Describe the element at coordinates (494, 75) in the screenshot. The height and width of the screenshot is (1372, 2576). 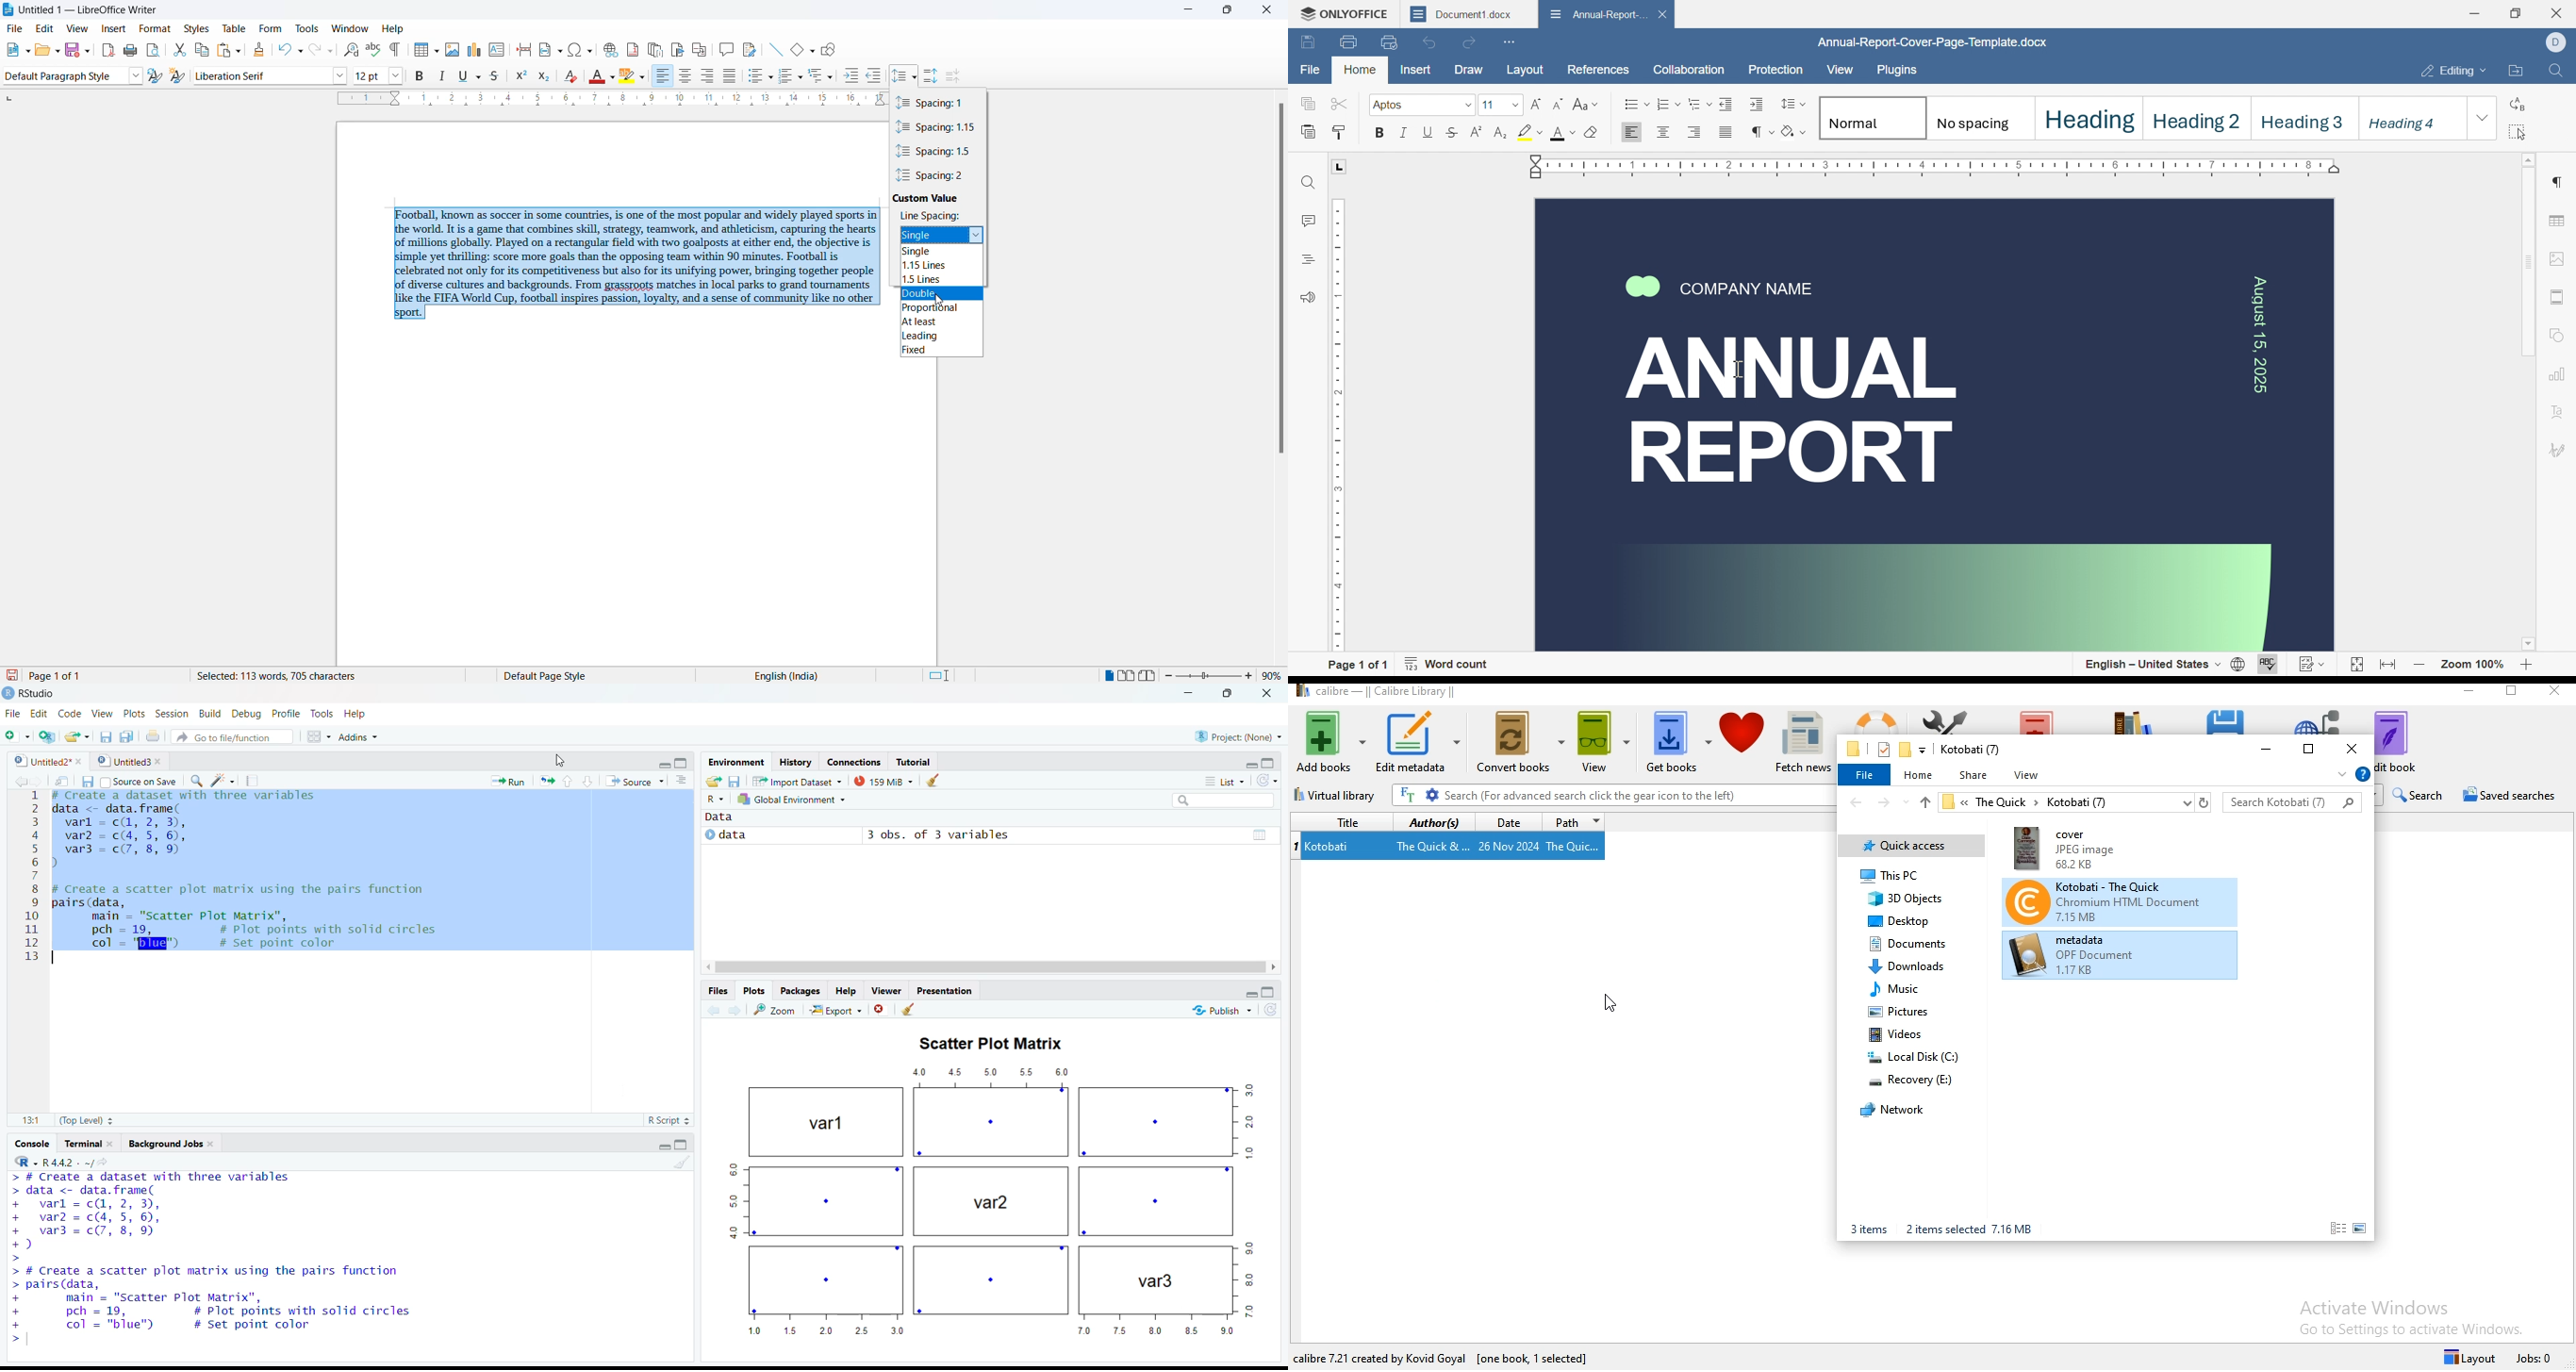
I see `strike through` at that location.